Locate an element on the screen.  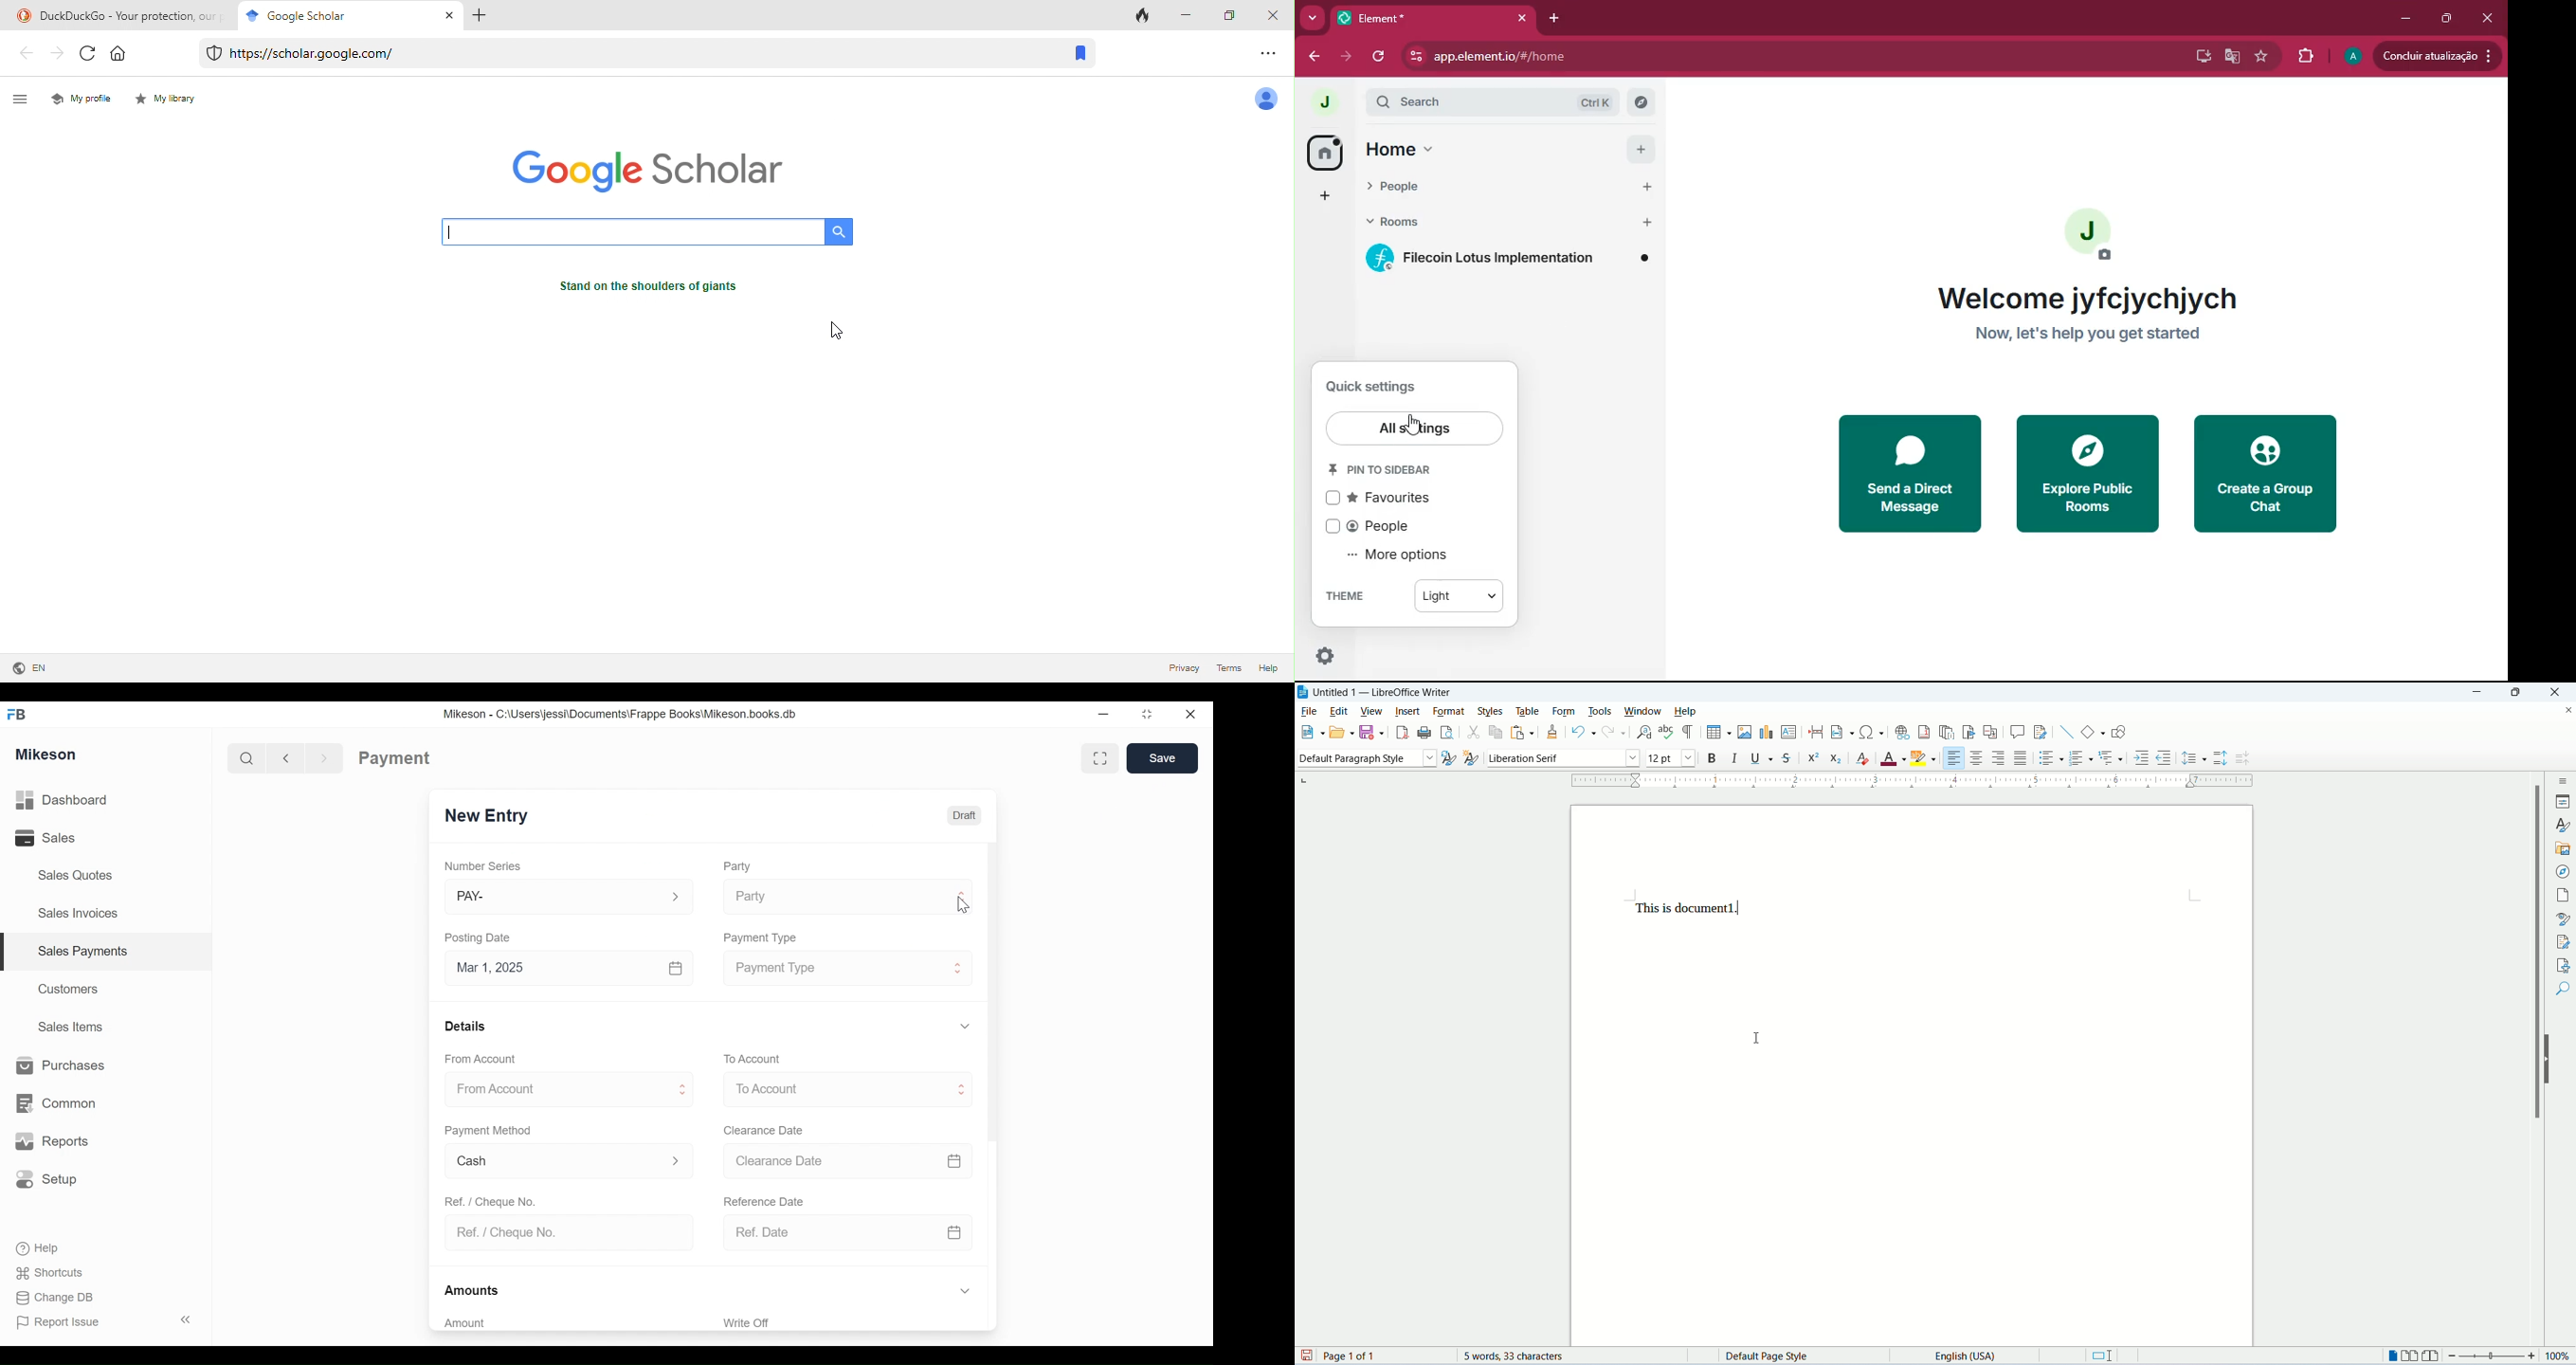
bookmark is located at coordinates (1080, 54).